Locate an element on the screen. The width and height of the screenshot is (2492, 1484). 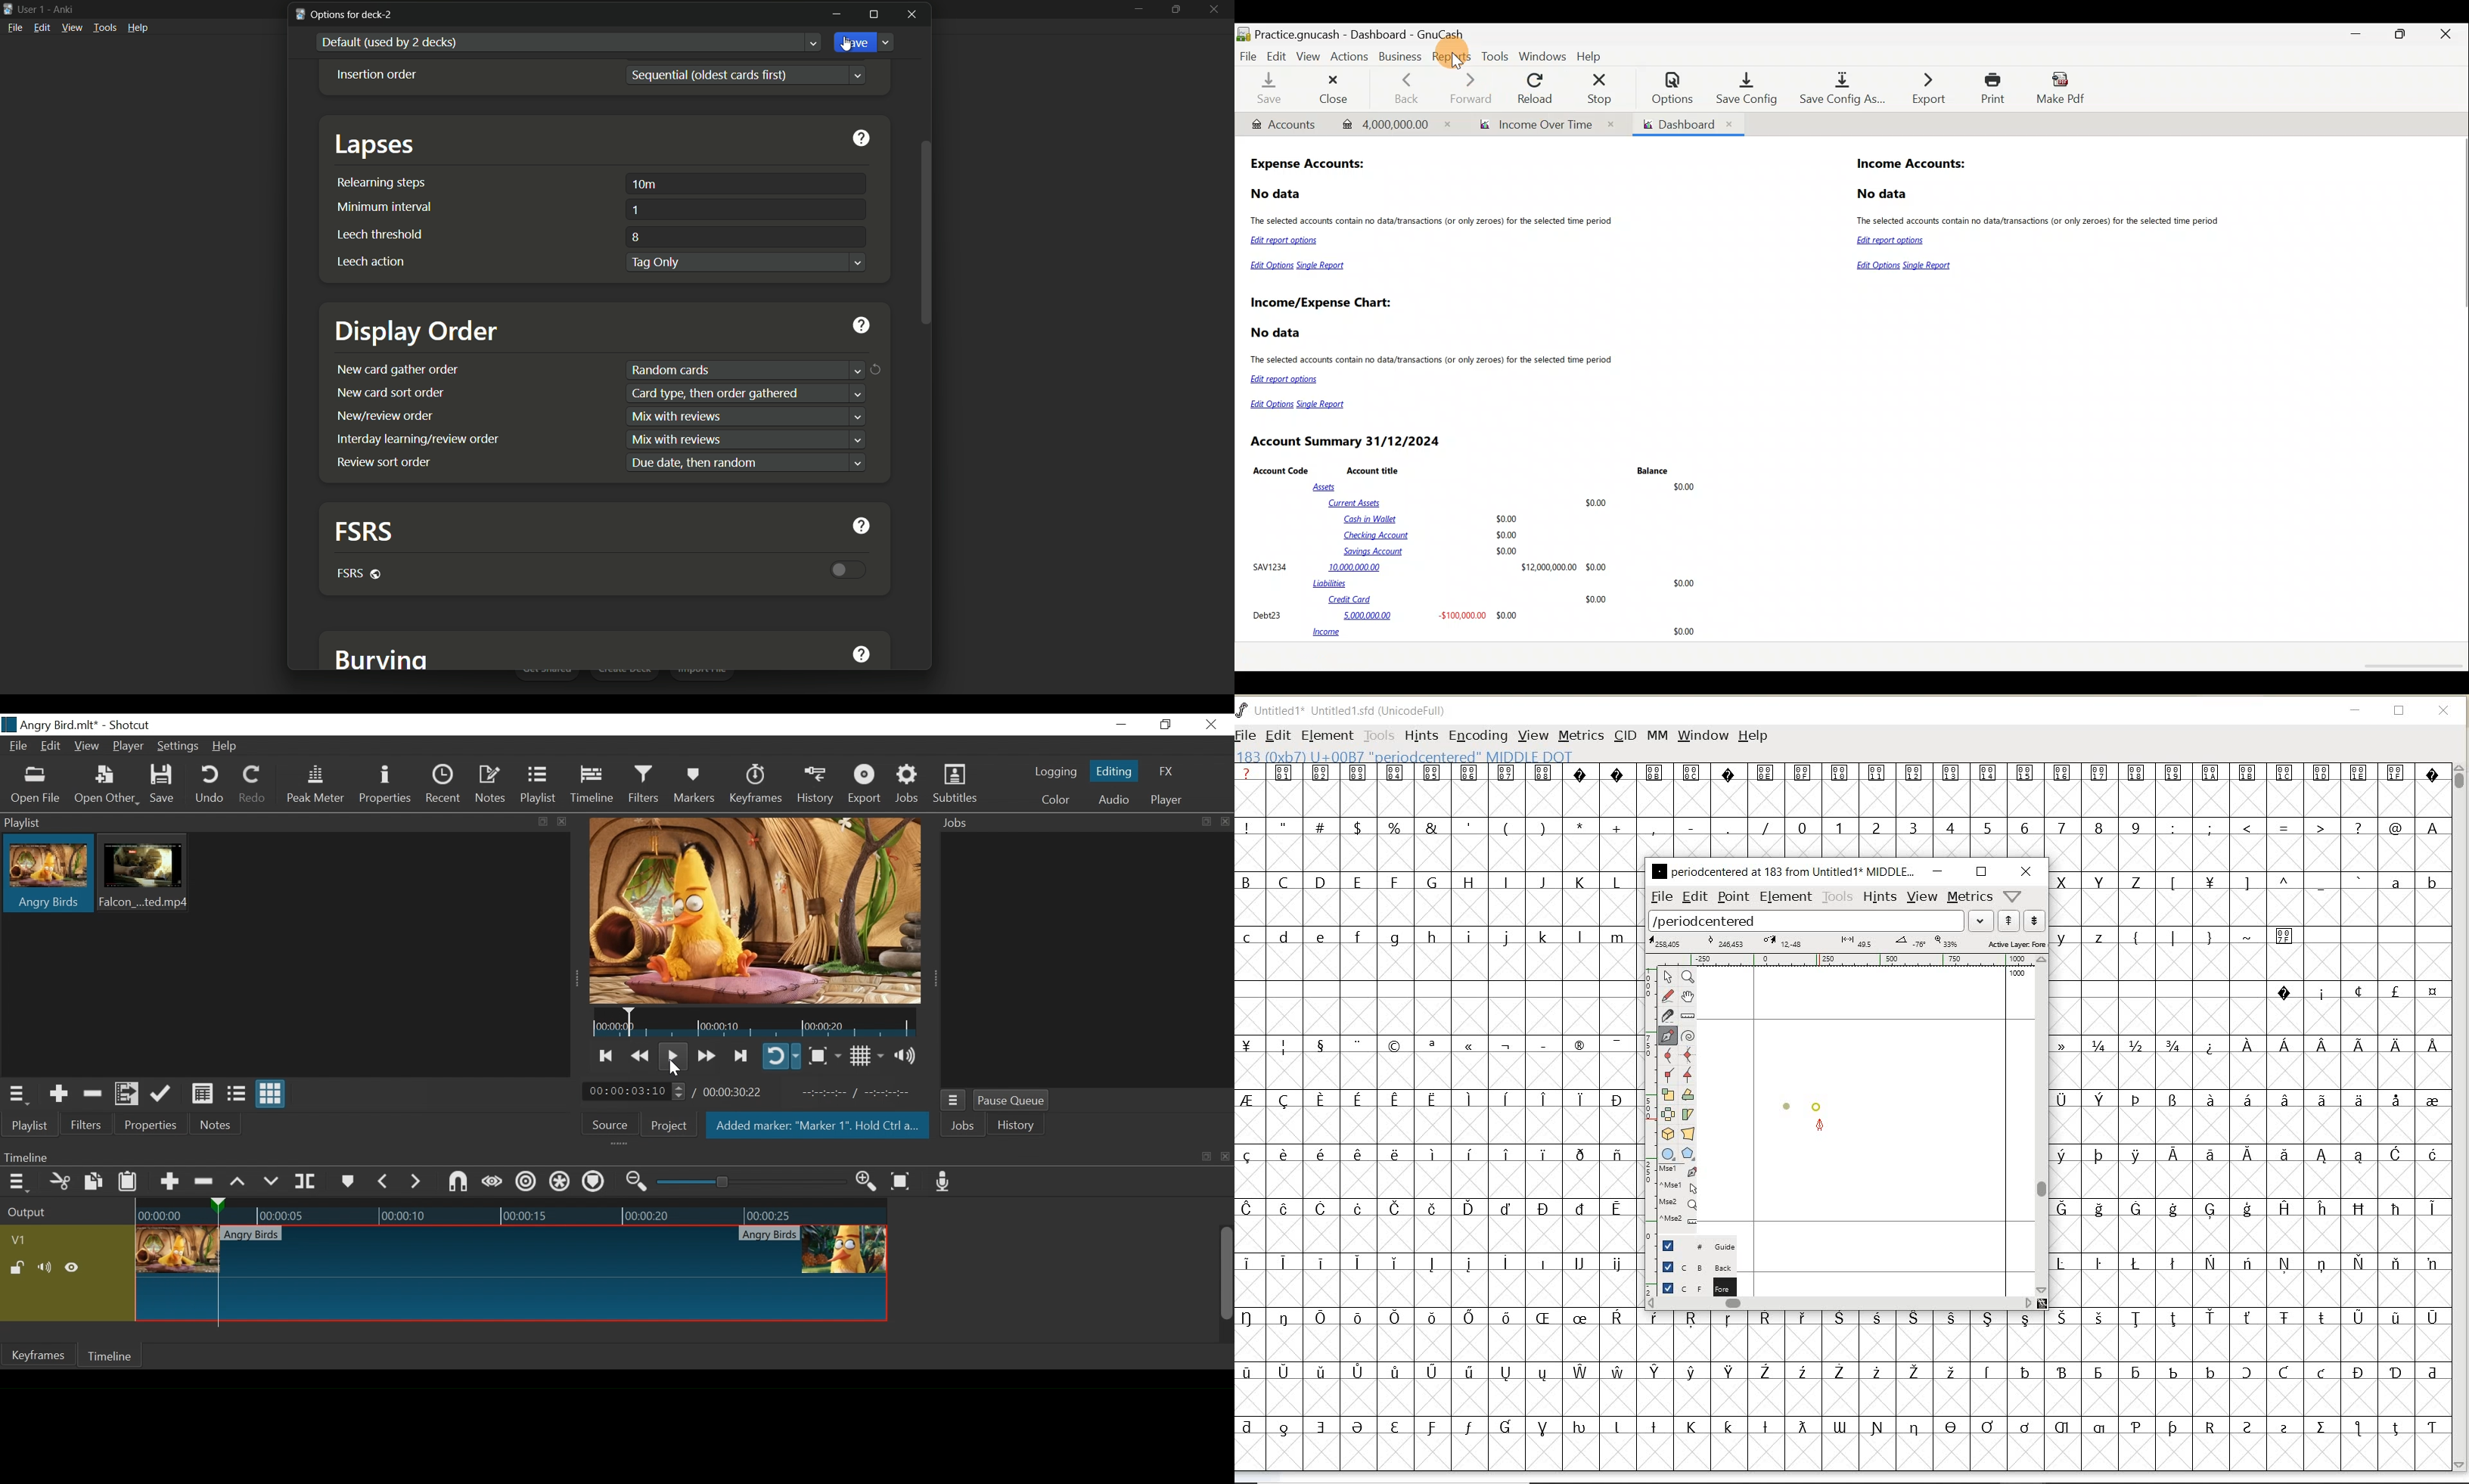
Transaction is located at coordinates (1390, 123).